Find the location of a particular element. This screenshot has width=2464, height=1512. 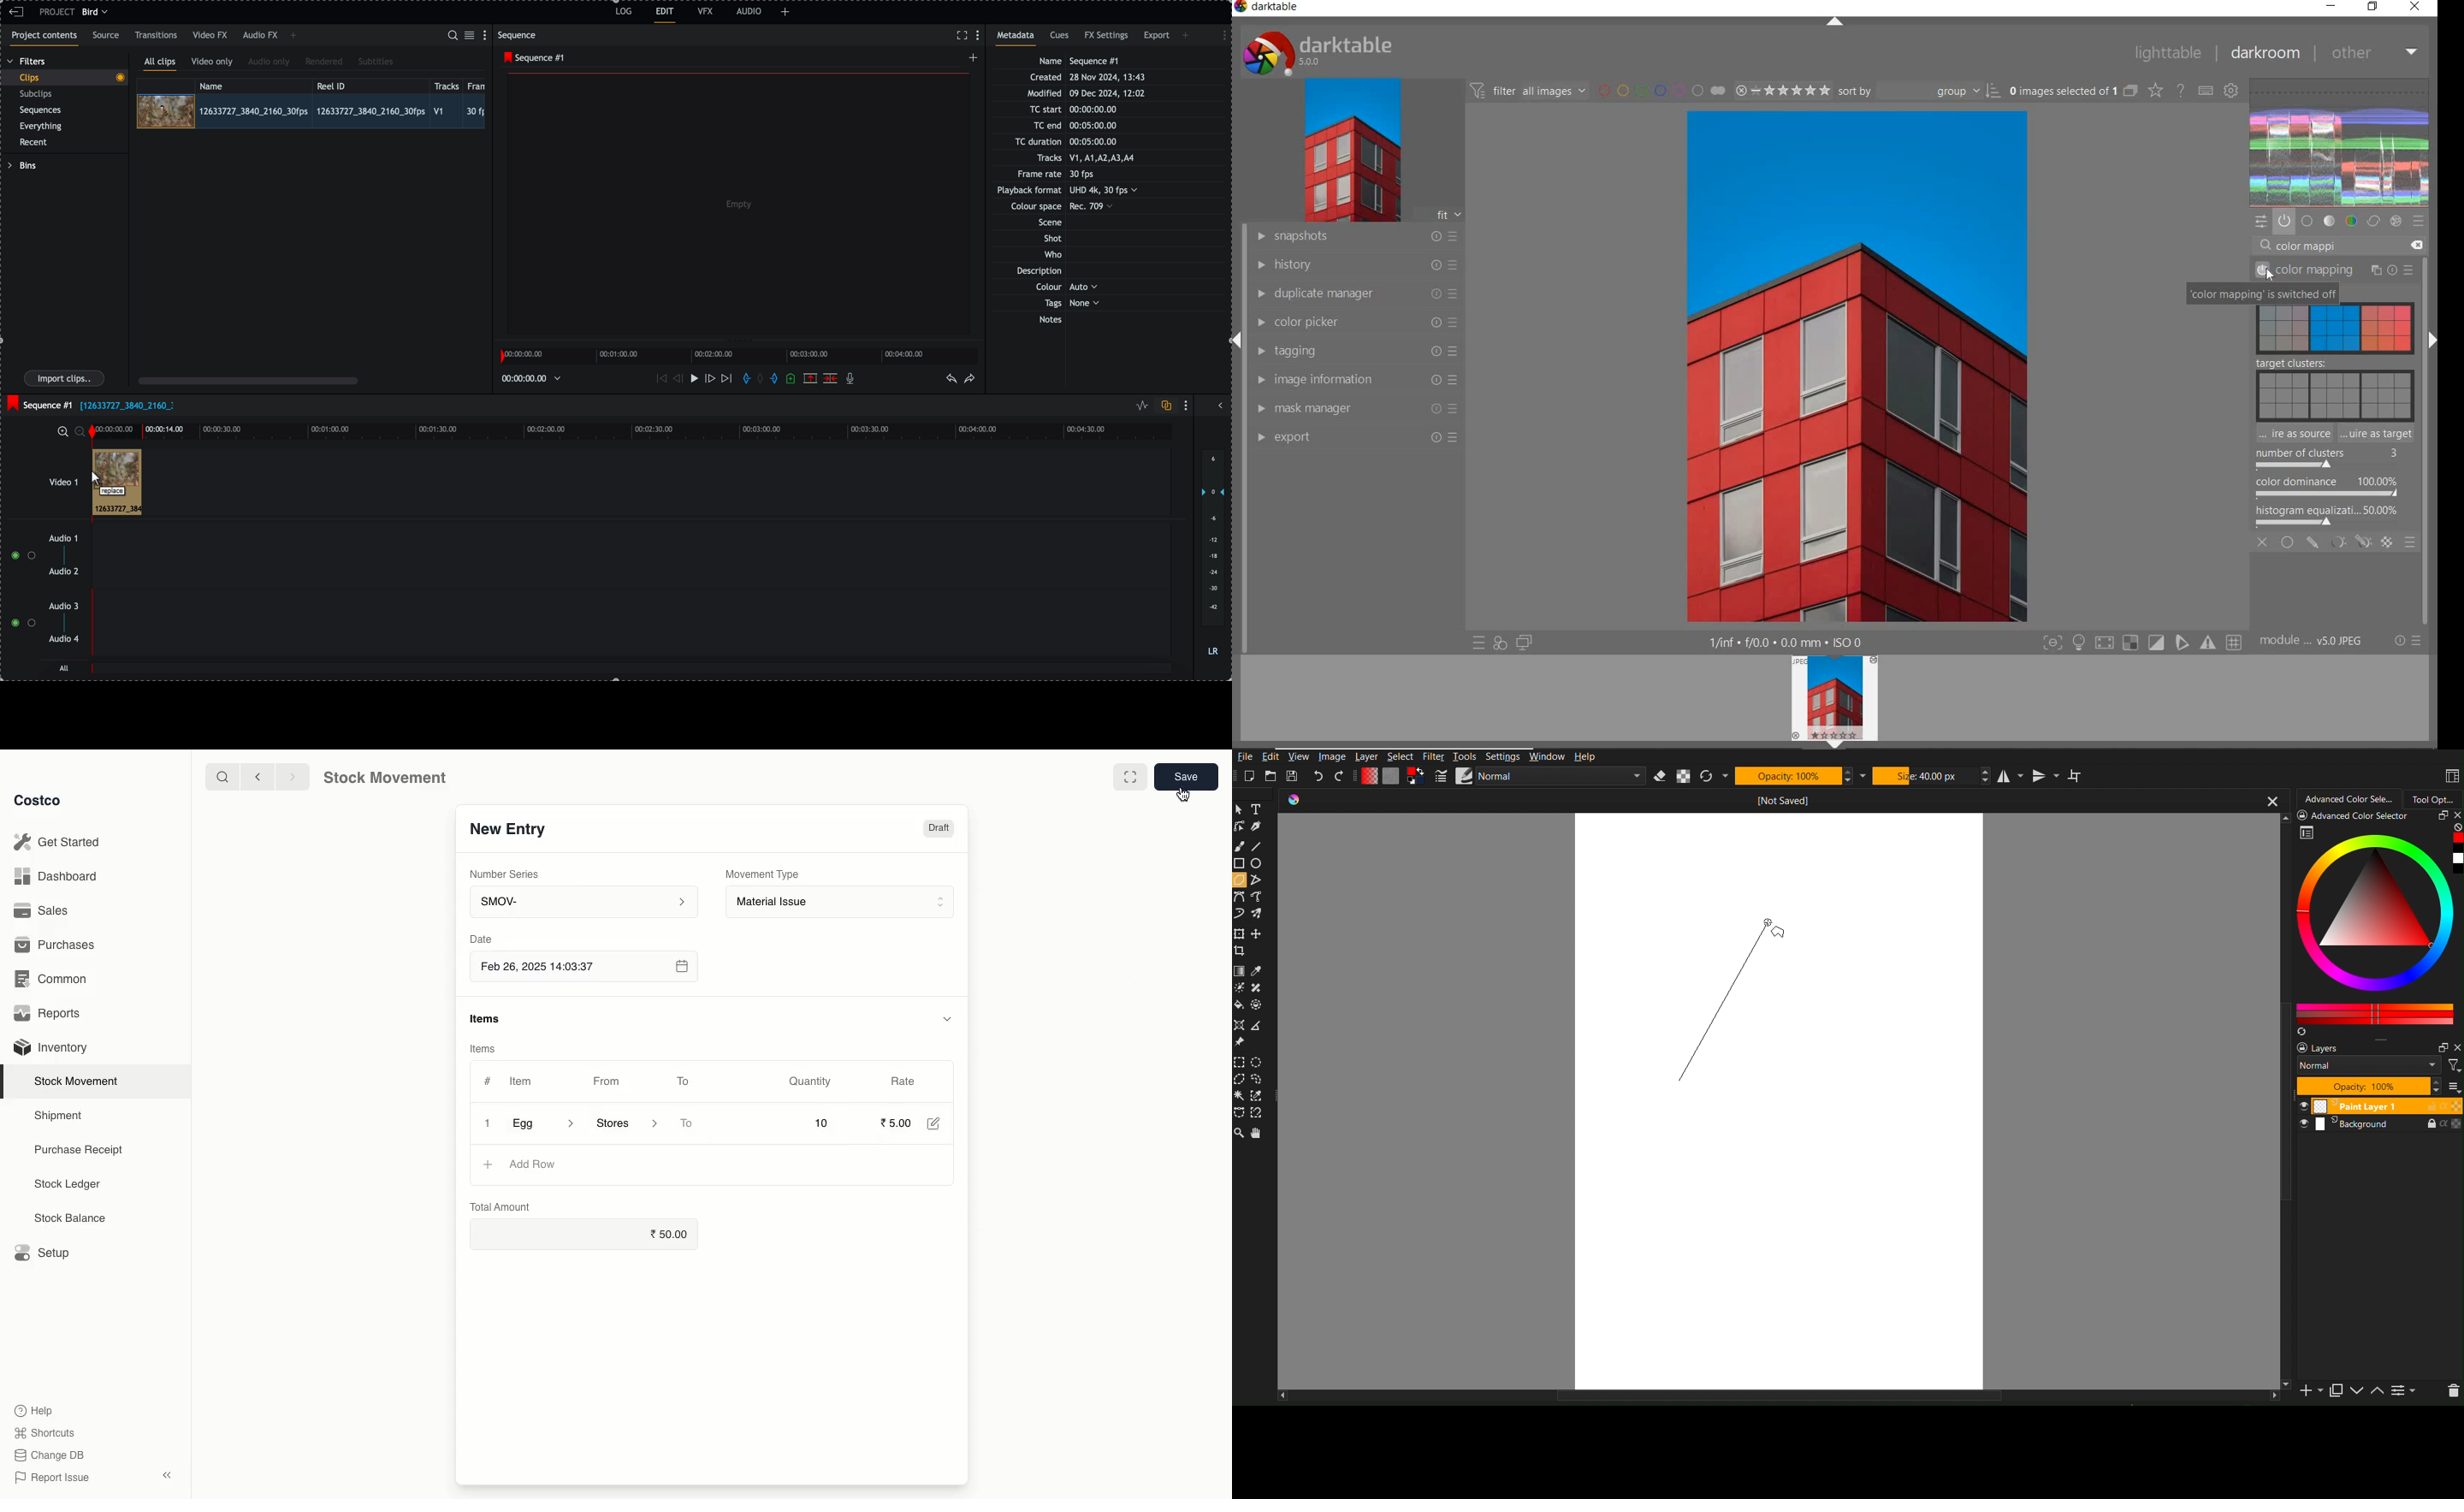

UNIFORMLY is located at coordinates (2288, 543).